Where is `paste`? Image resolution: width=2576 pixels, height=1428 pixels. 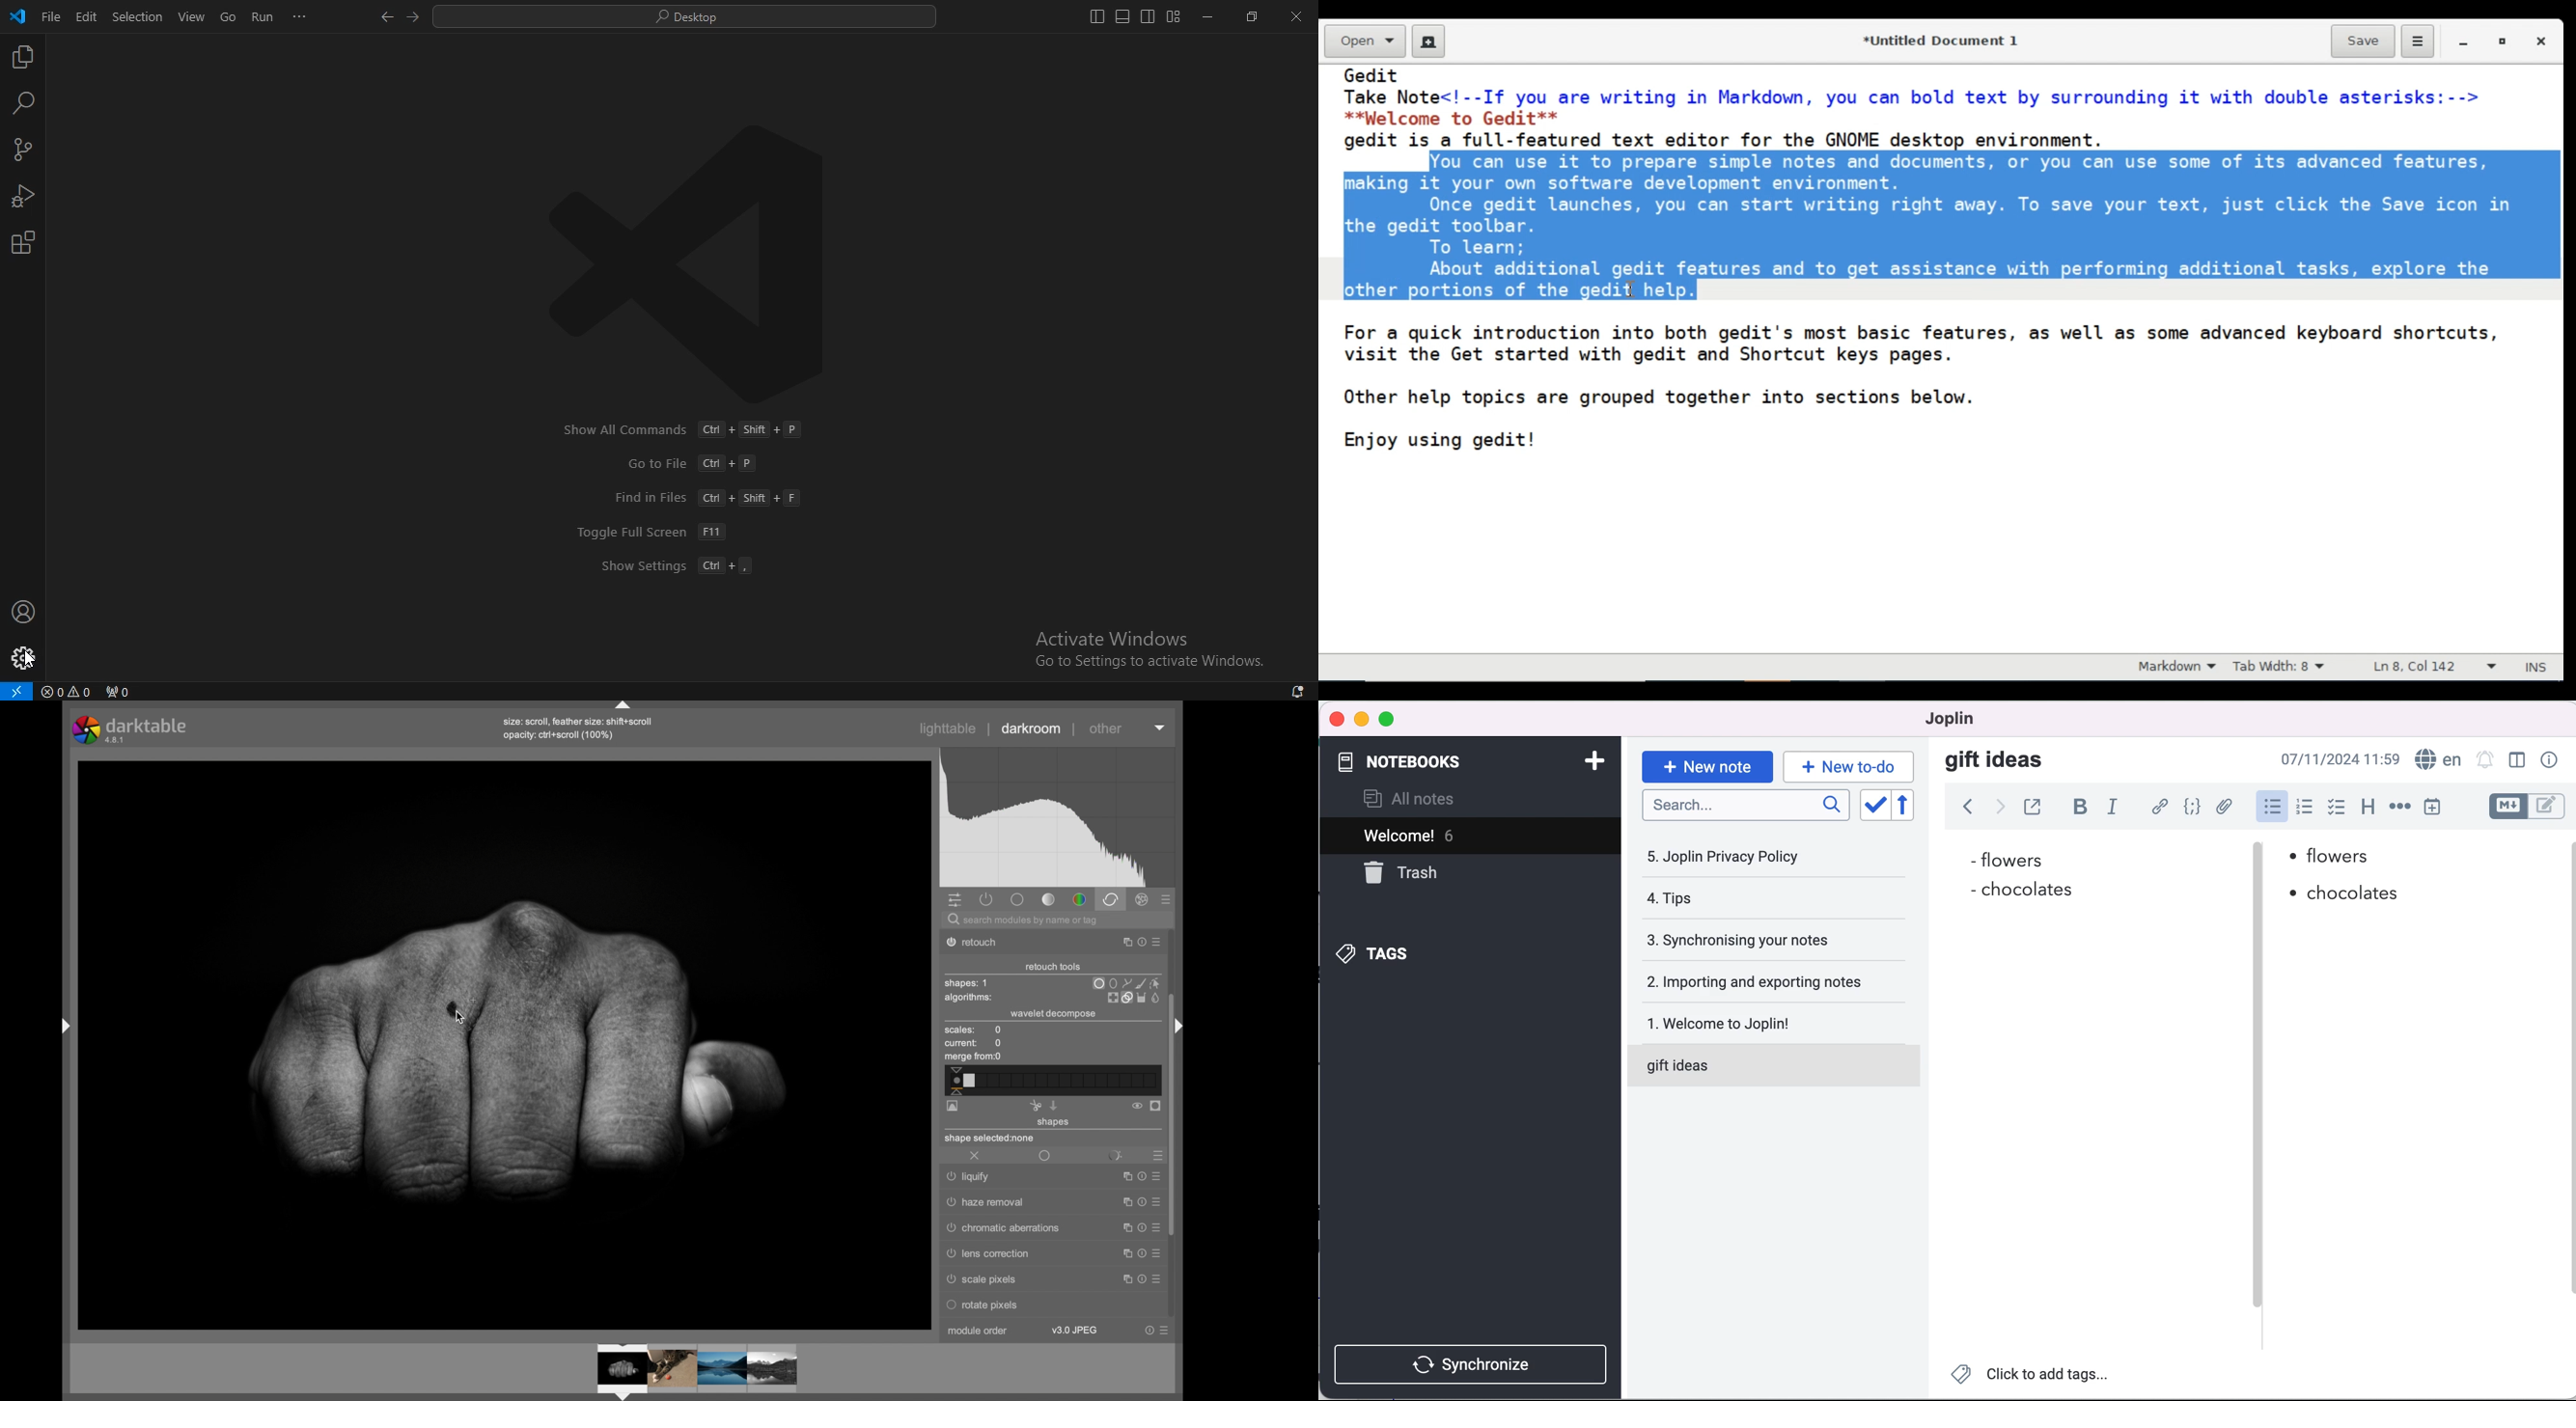
paste is located at coordinates (1054, 1105).